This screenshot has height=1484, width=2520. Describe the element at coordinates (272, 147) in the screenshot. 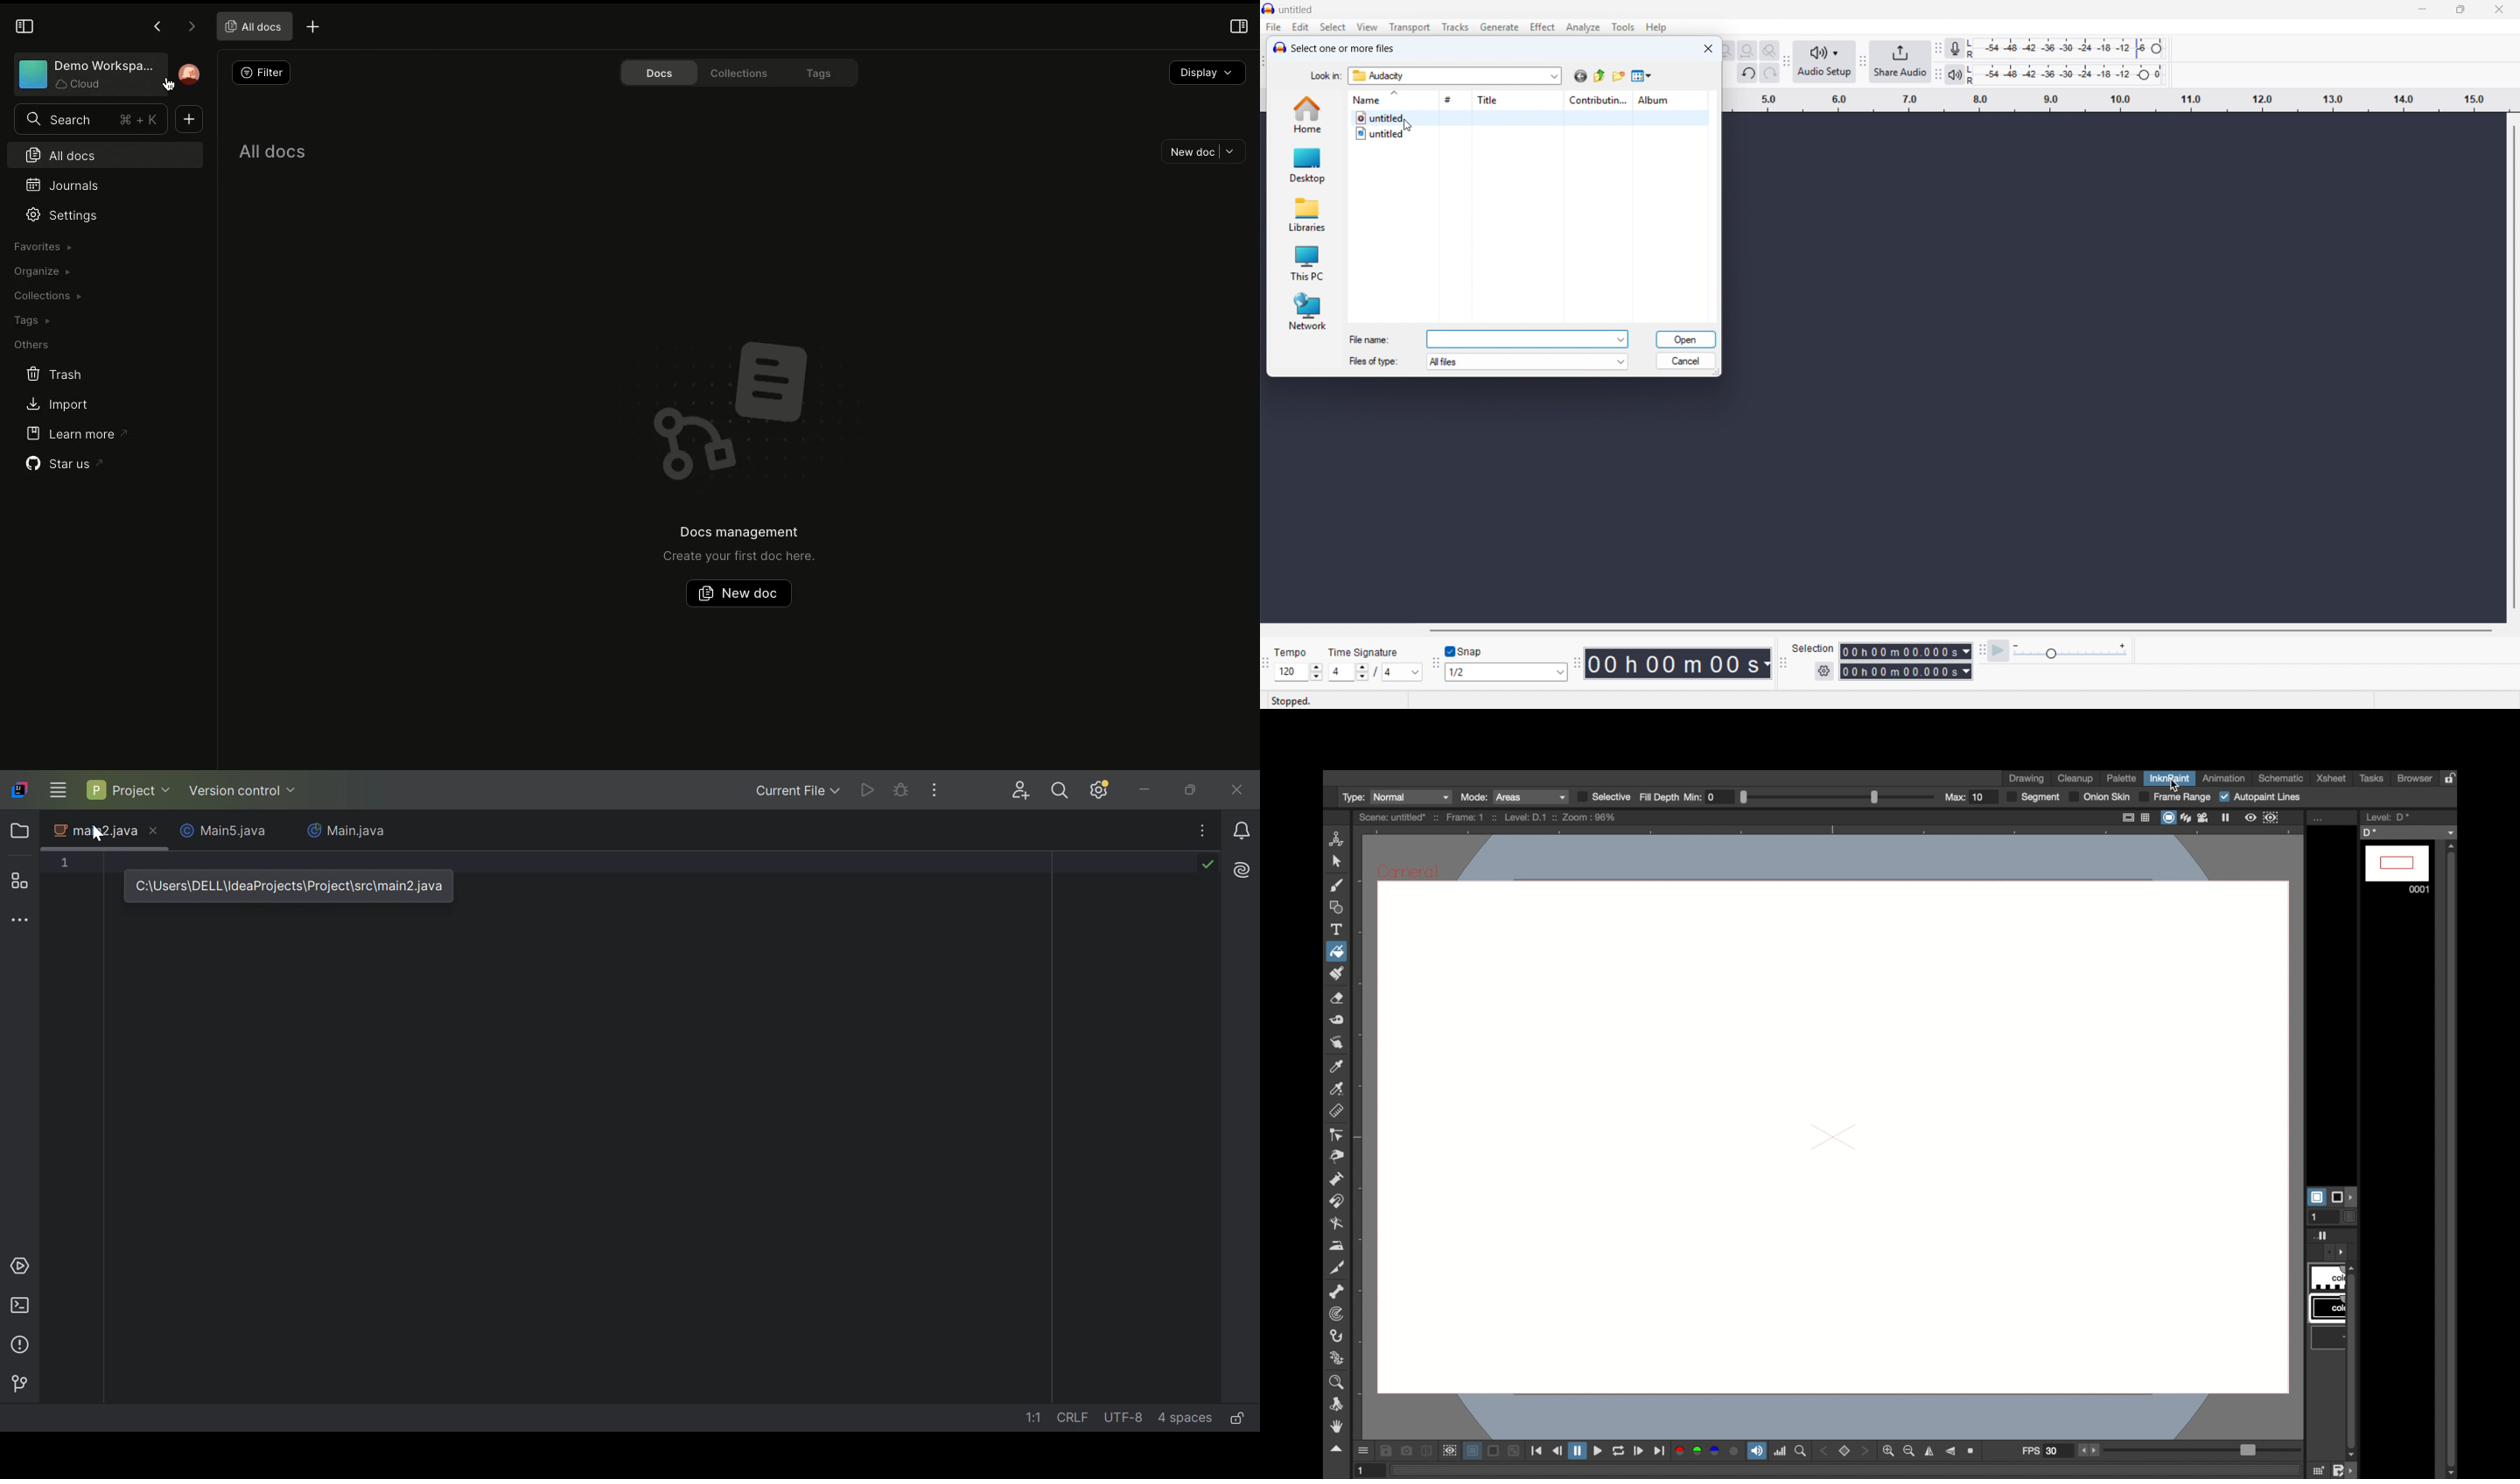

I see `All docs` at that location.